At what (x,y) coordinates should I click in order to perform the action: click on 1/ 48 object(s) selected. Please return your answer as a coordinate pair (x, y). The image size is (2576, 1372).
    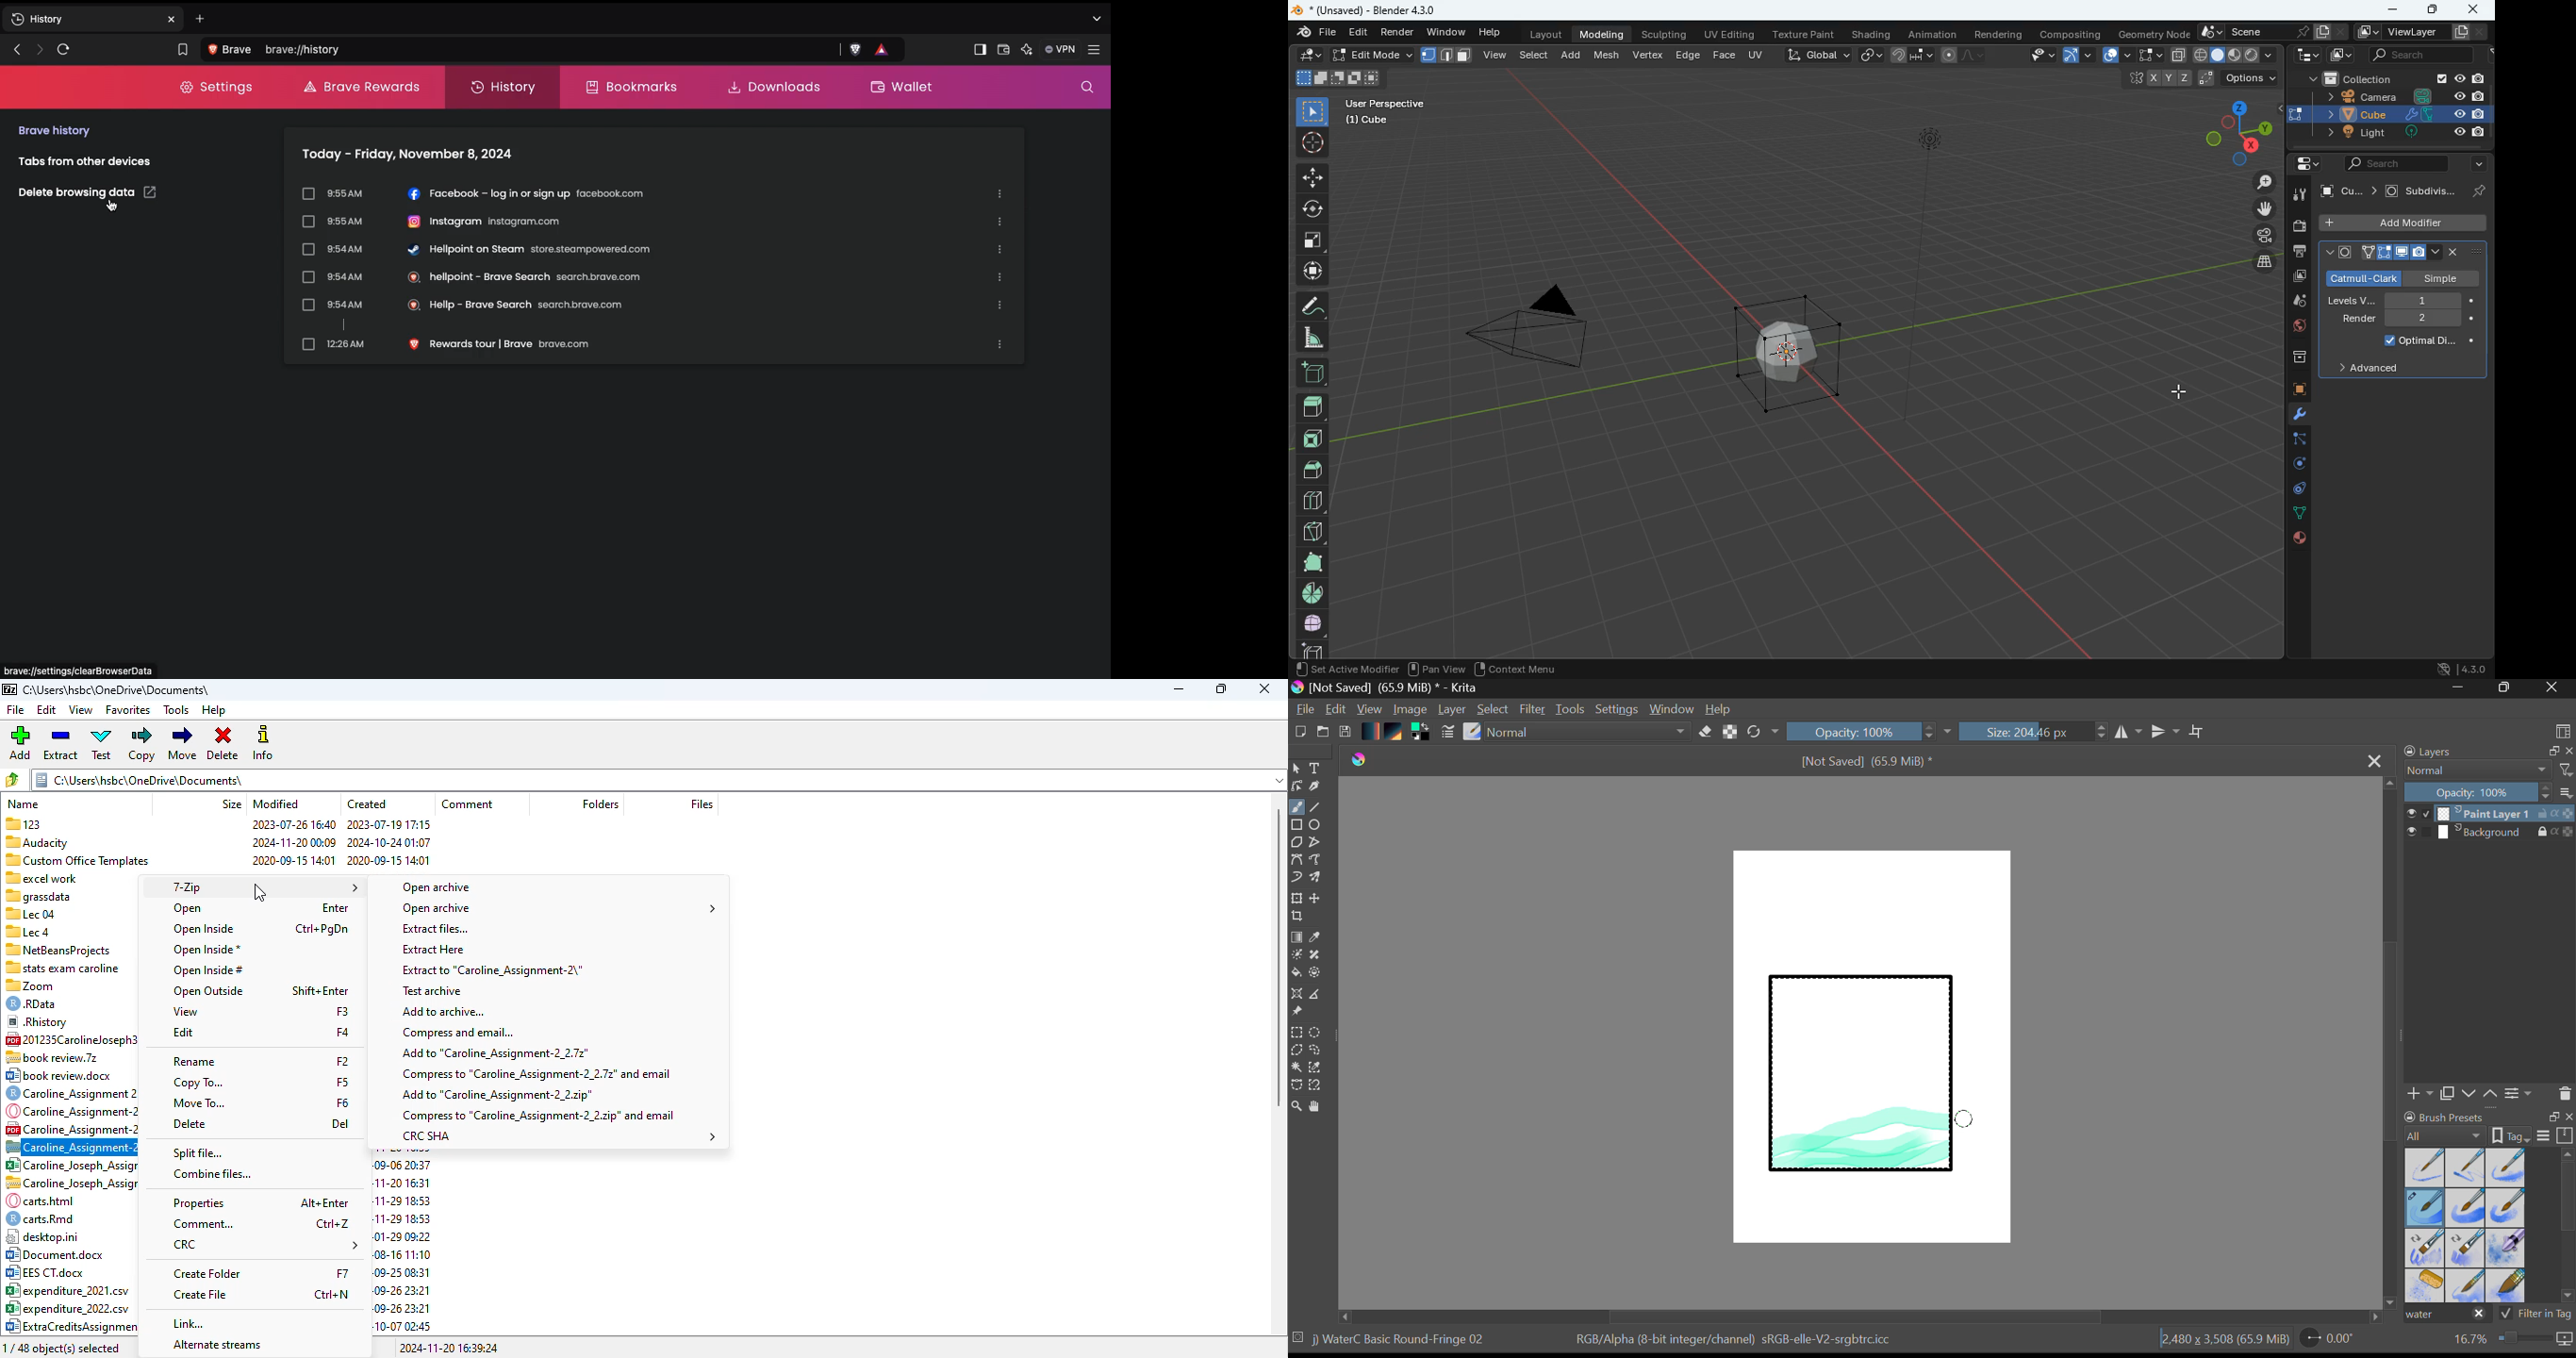
    Looking at the image, I should click on (70, 1347).